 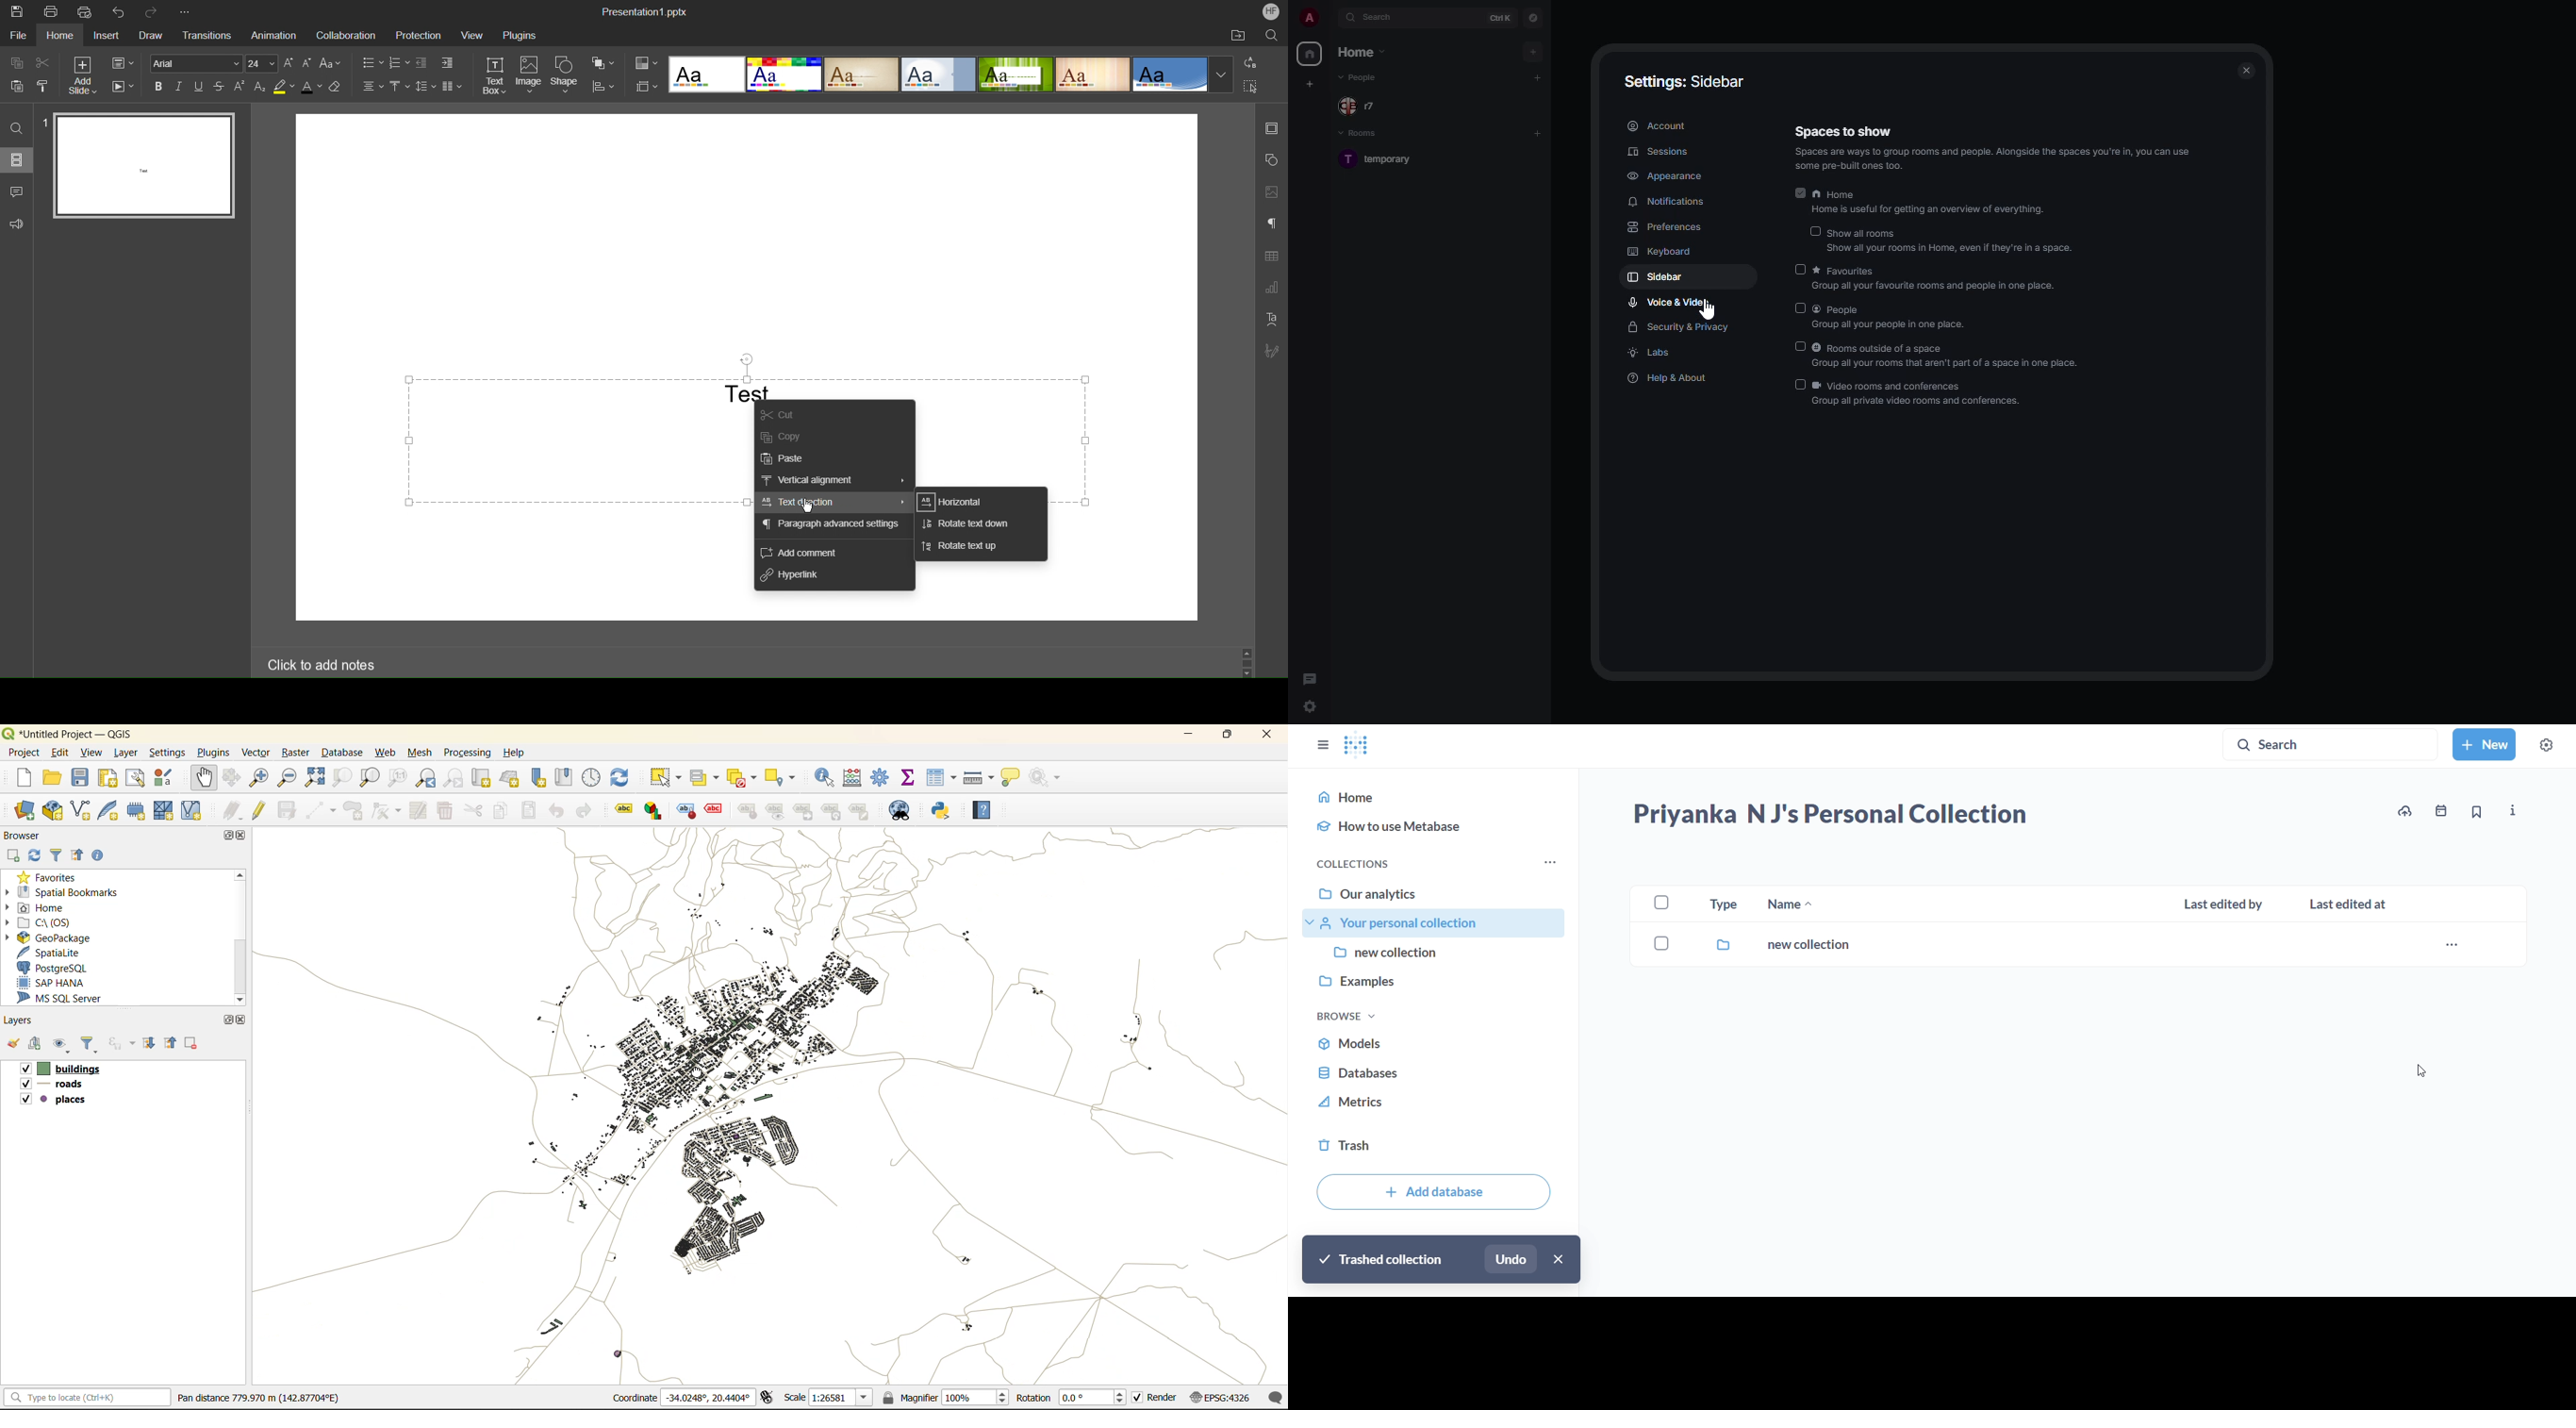 I want to click on zoom selection, so click(x=345, y=779).